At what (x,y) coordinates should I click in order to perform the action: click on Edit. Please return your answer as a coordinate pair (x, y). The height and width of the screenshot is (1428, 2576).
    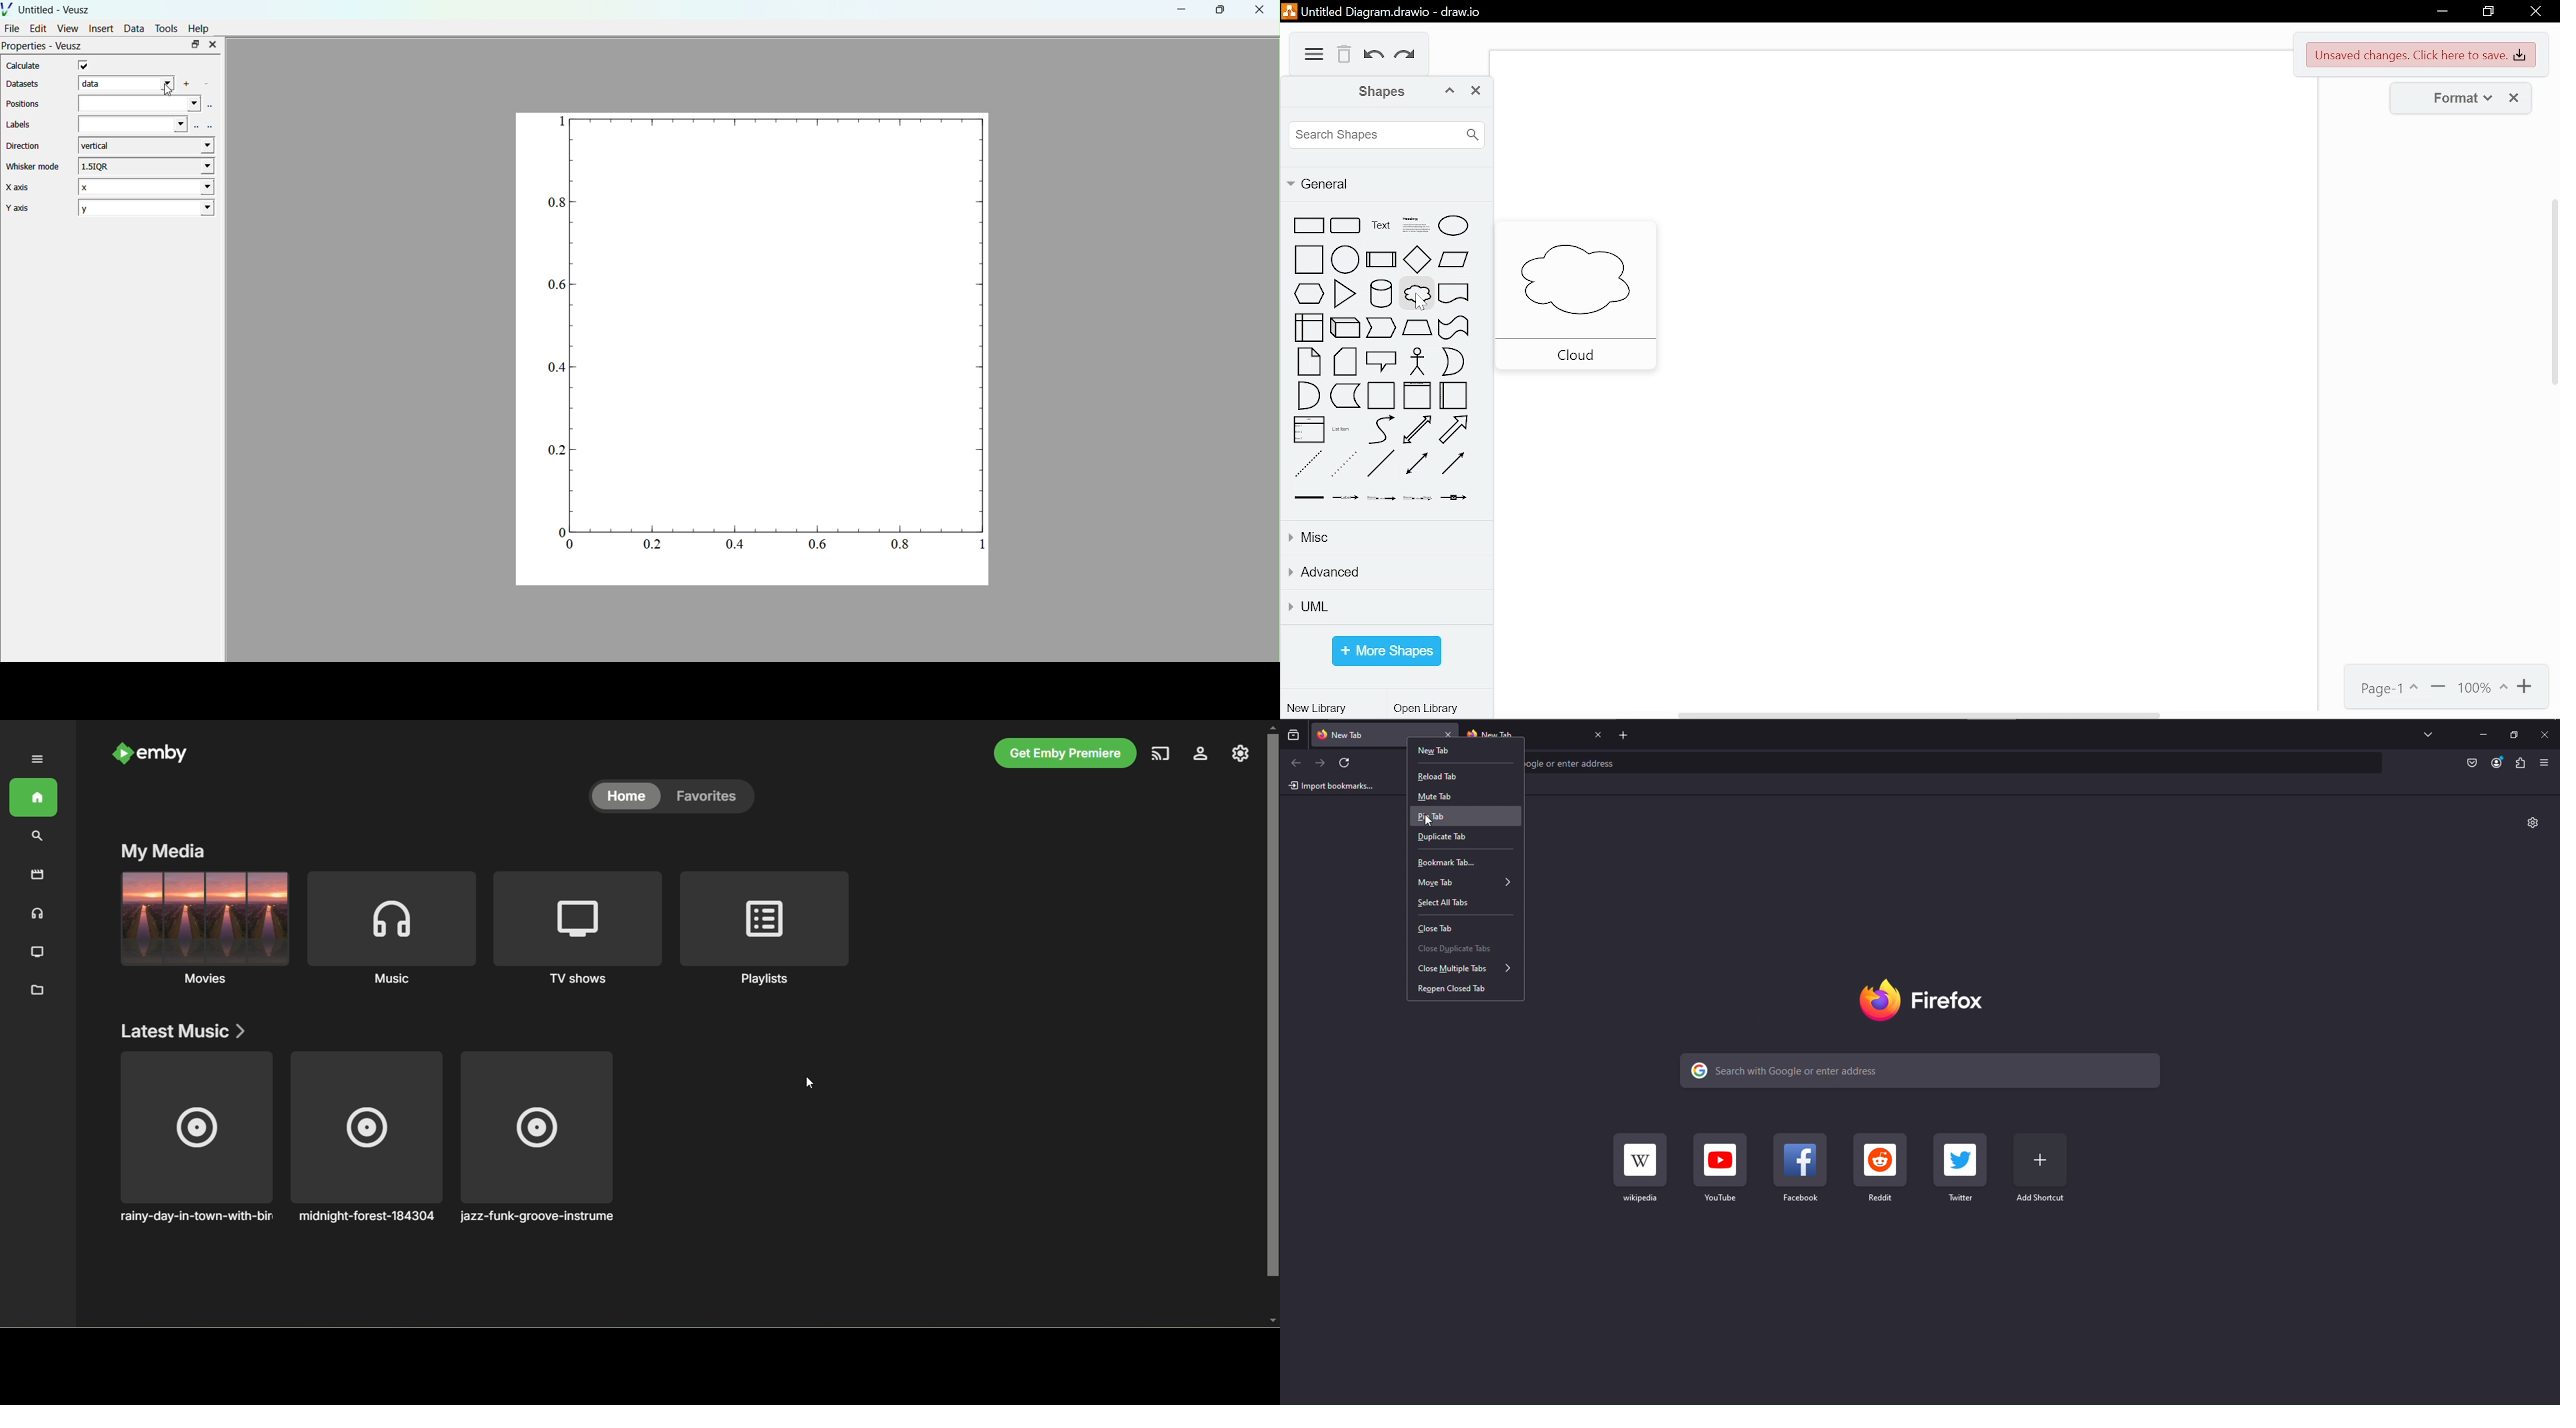
    Looking at the image, I should click on (39, 28).